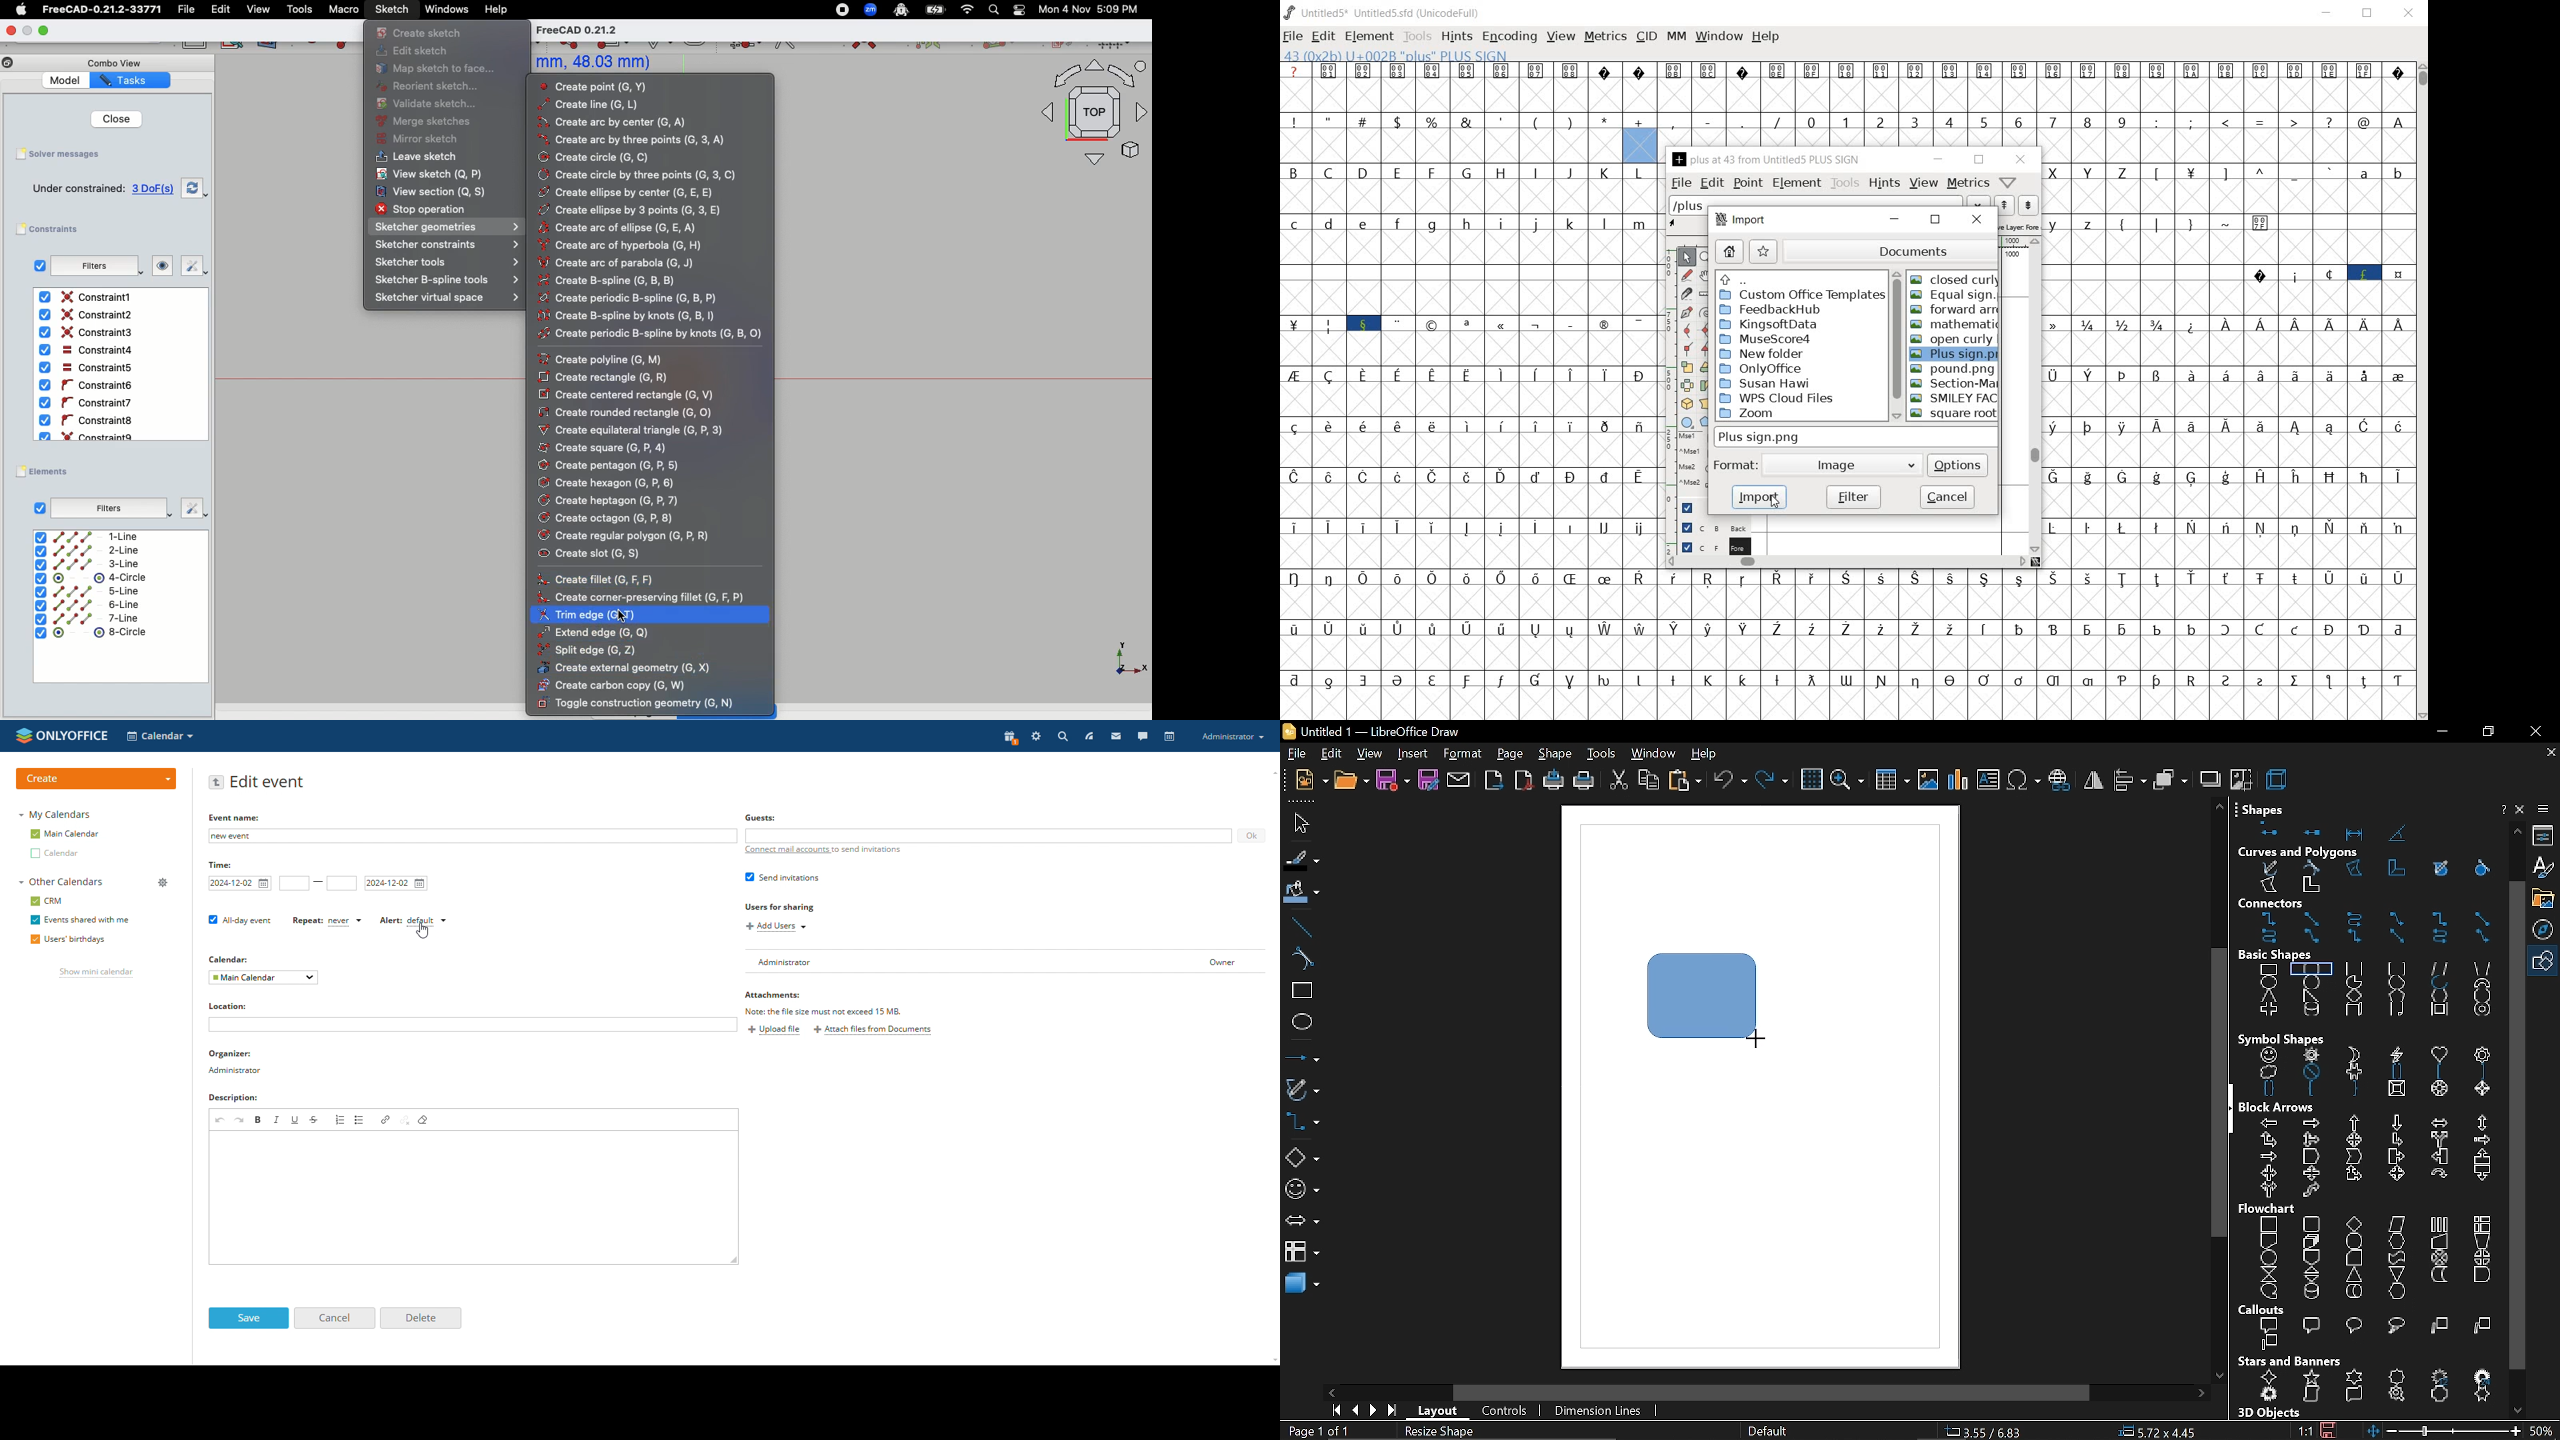  I want to click on Create periodic b-spline by knows, so click(653, 334).